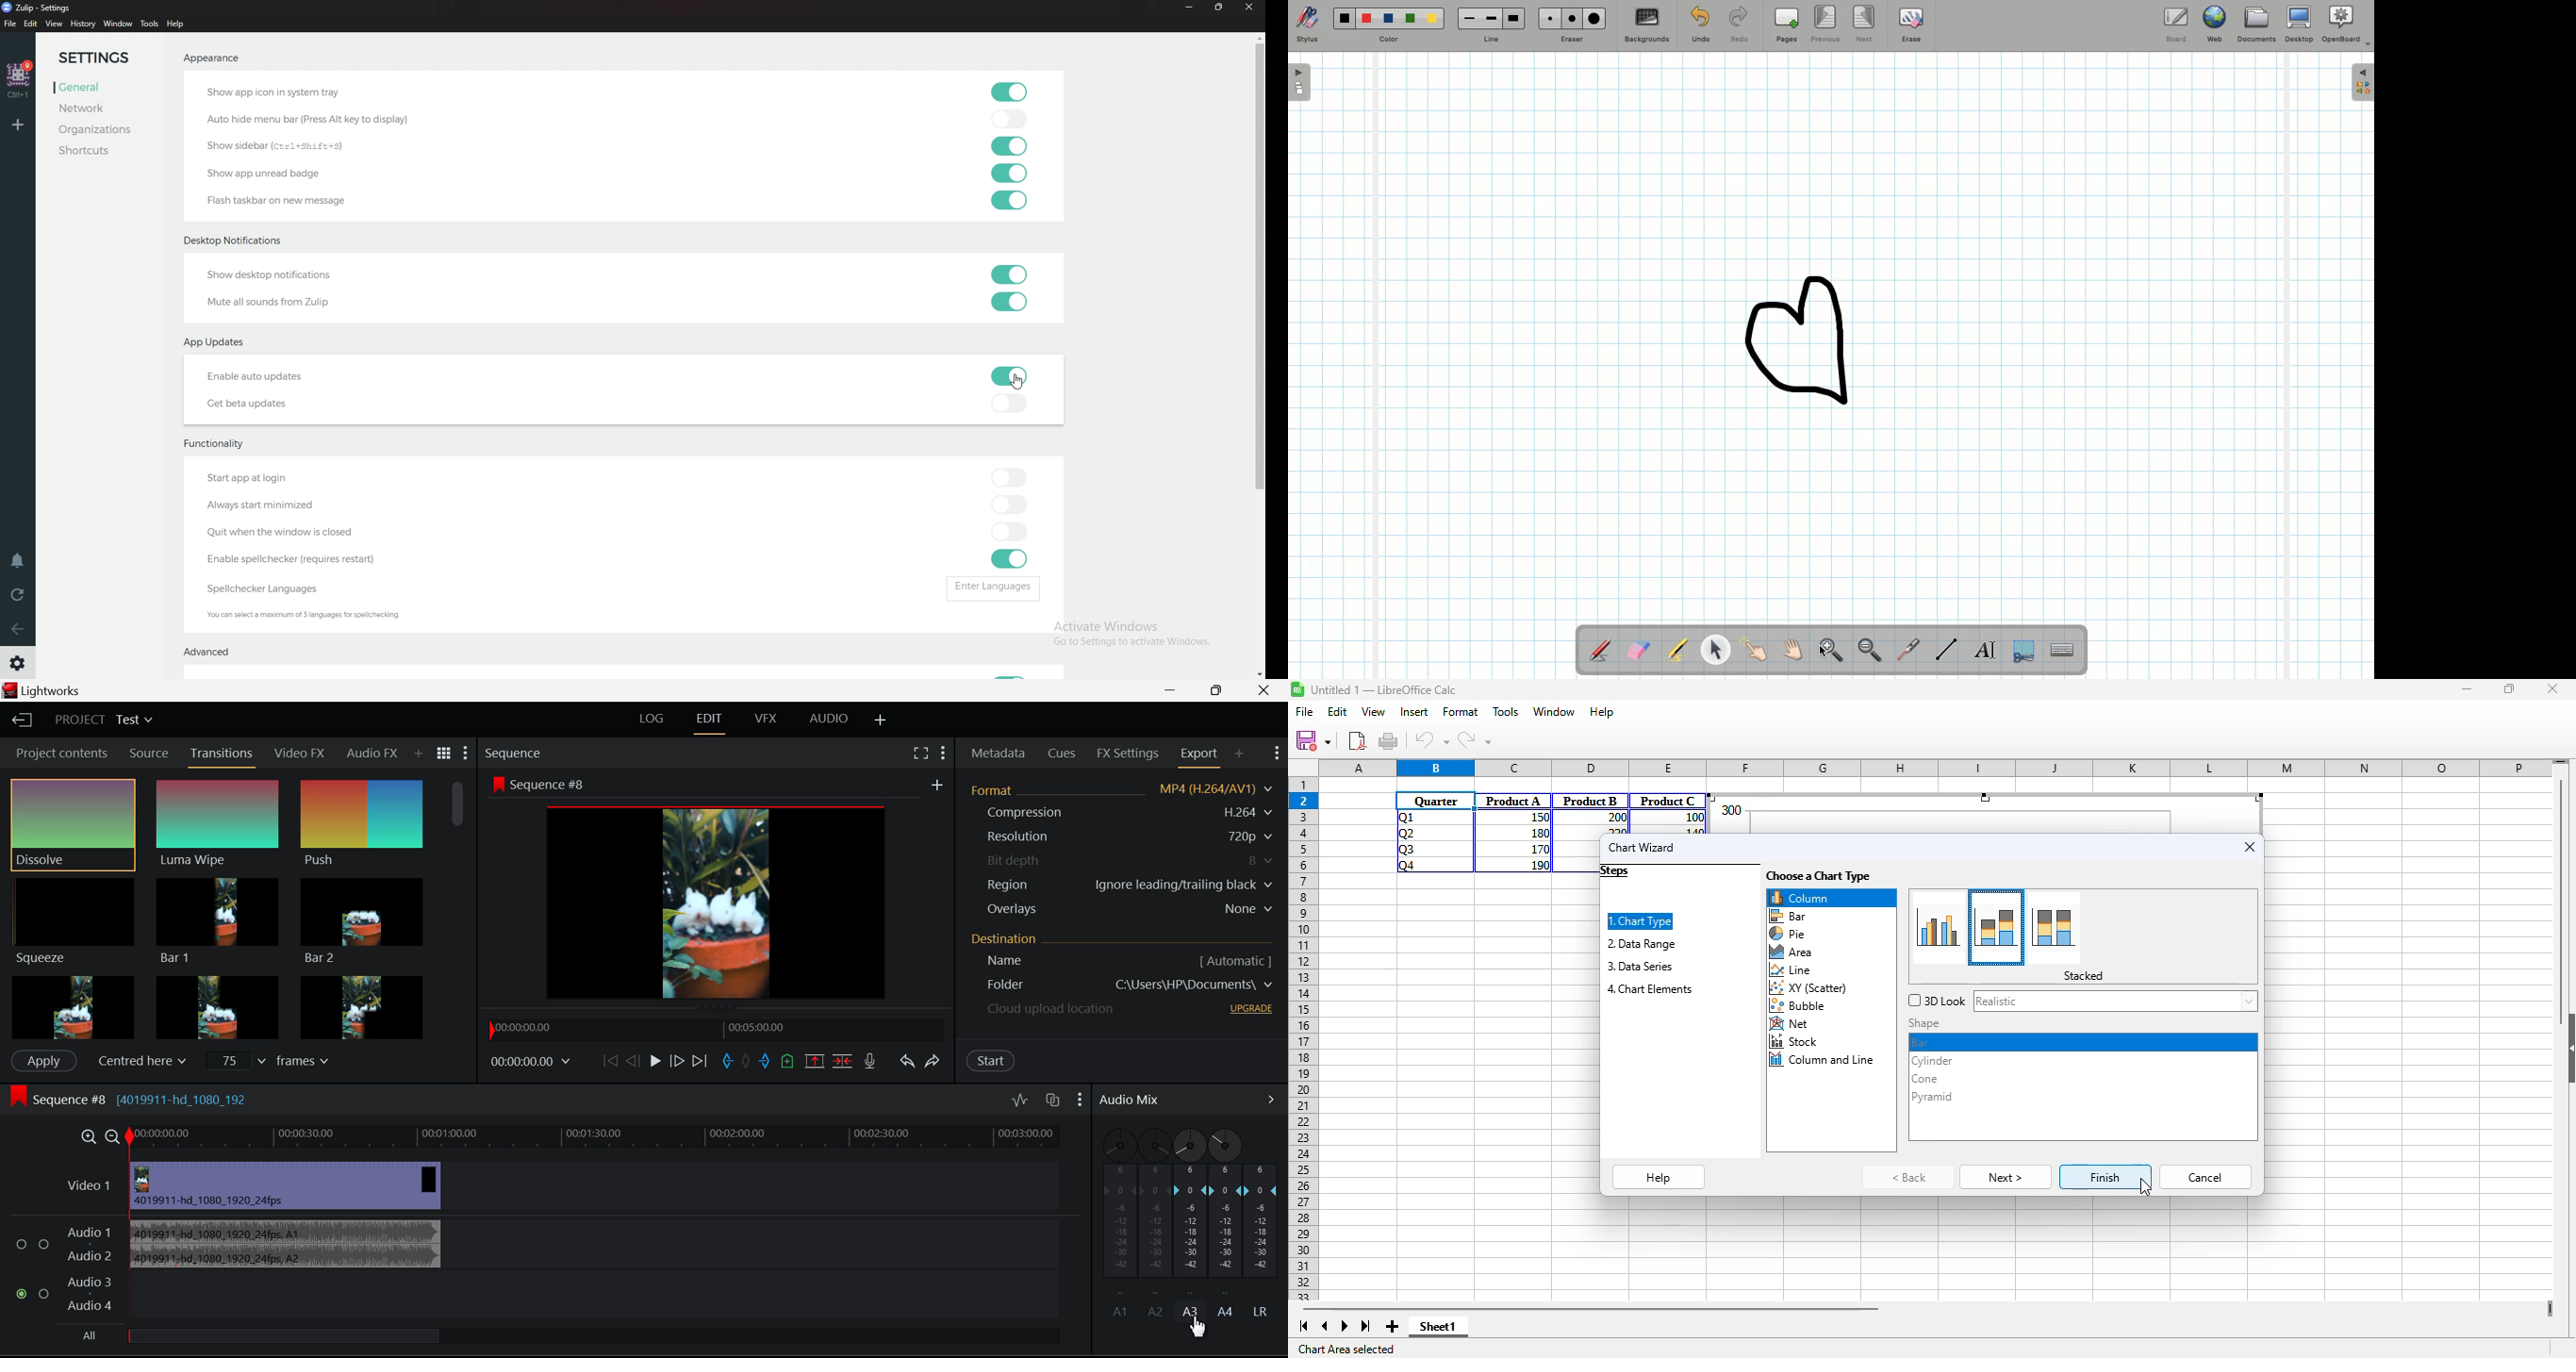 Image resolution: width=2576 pixels, height=1372 pixels. I want to click on tools, so click(1506, 711).